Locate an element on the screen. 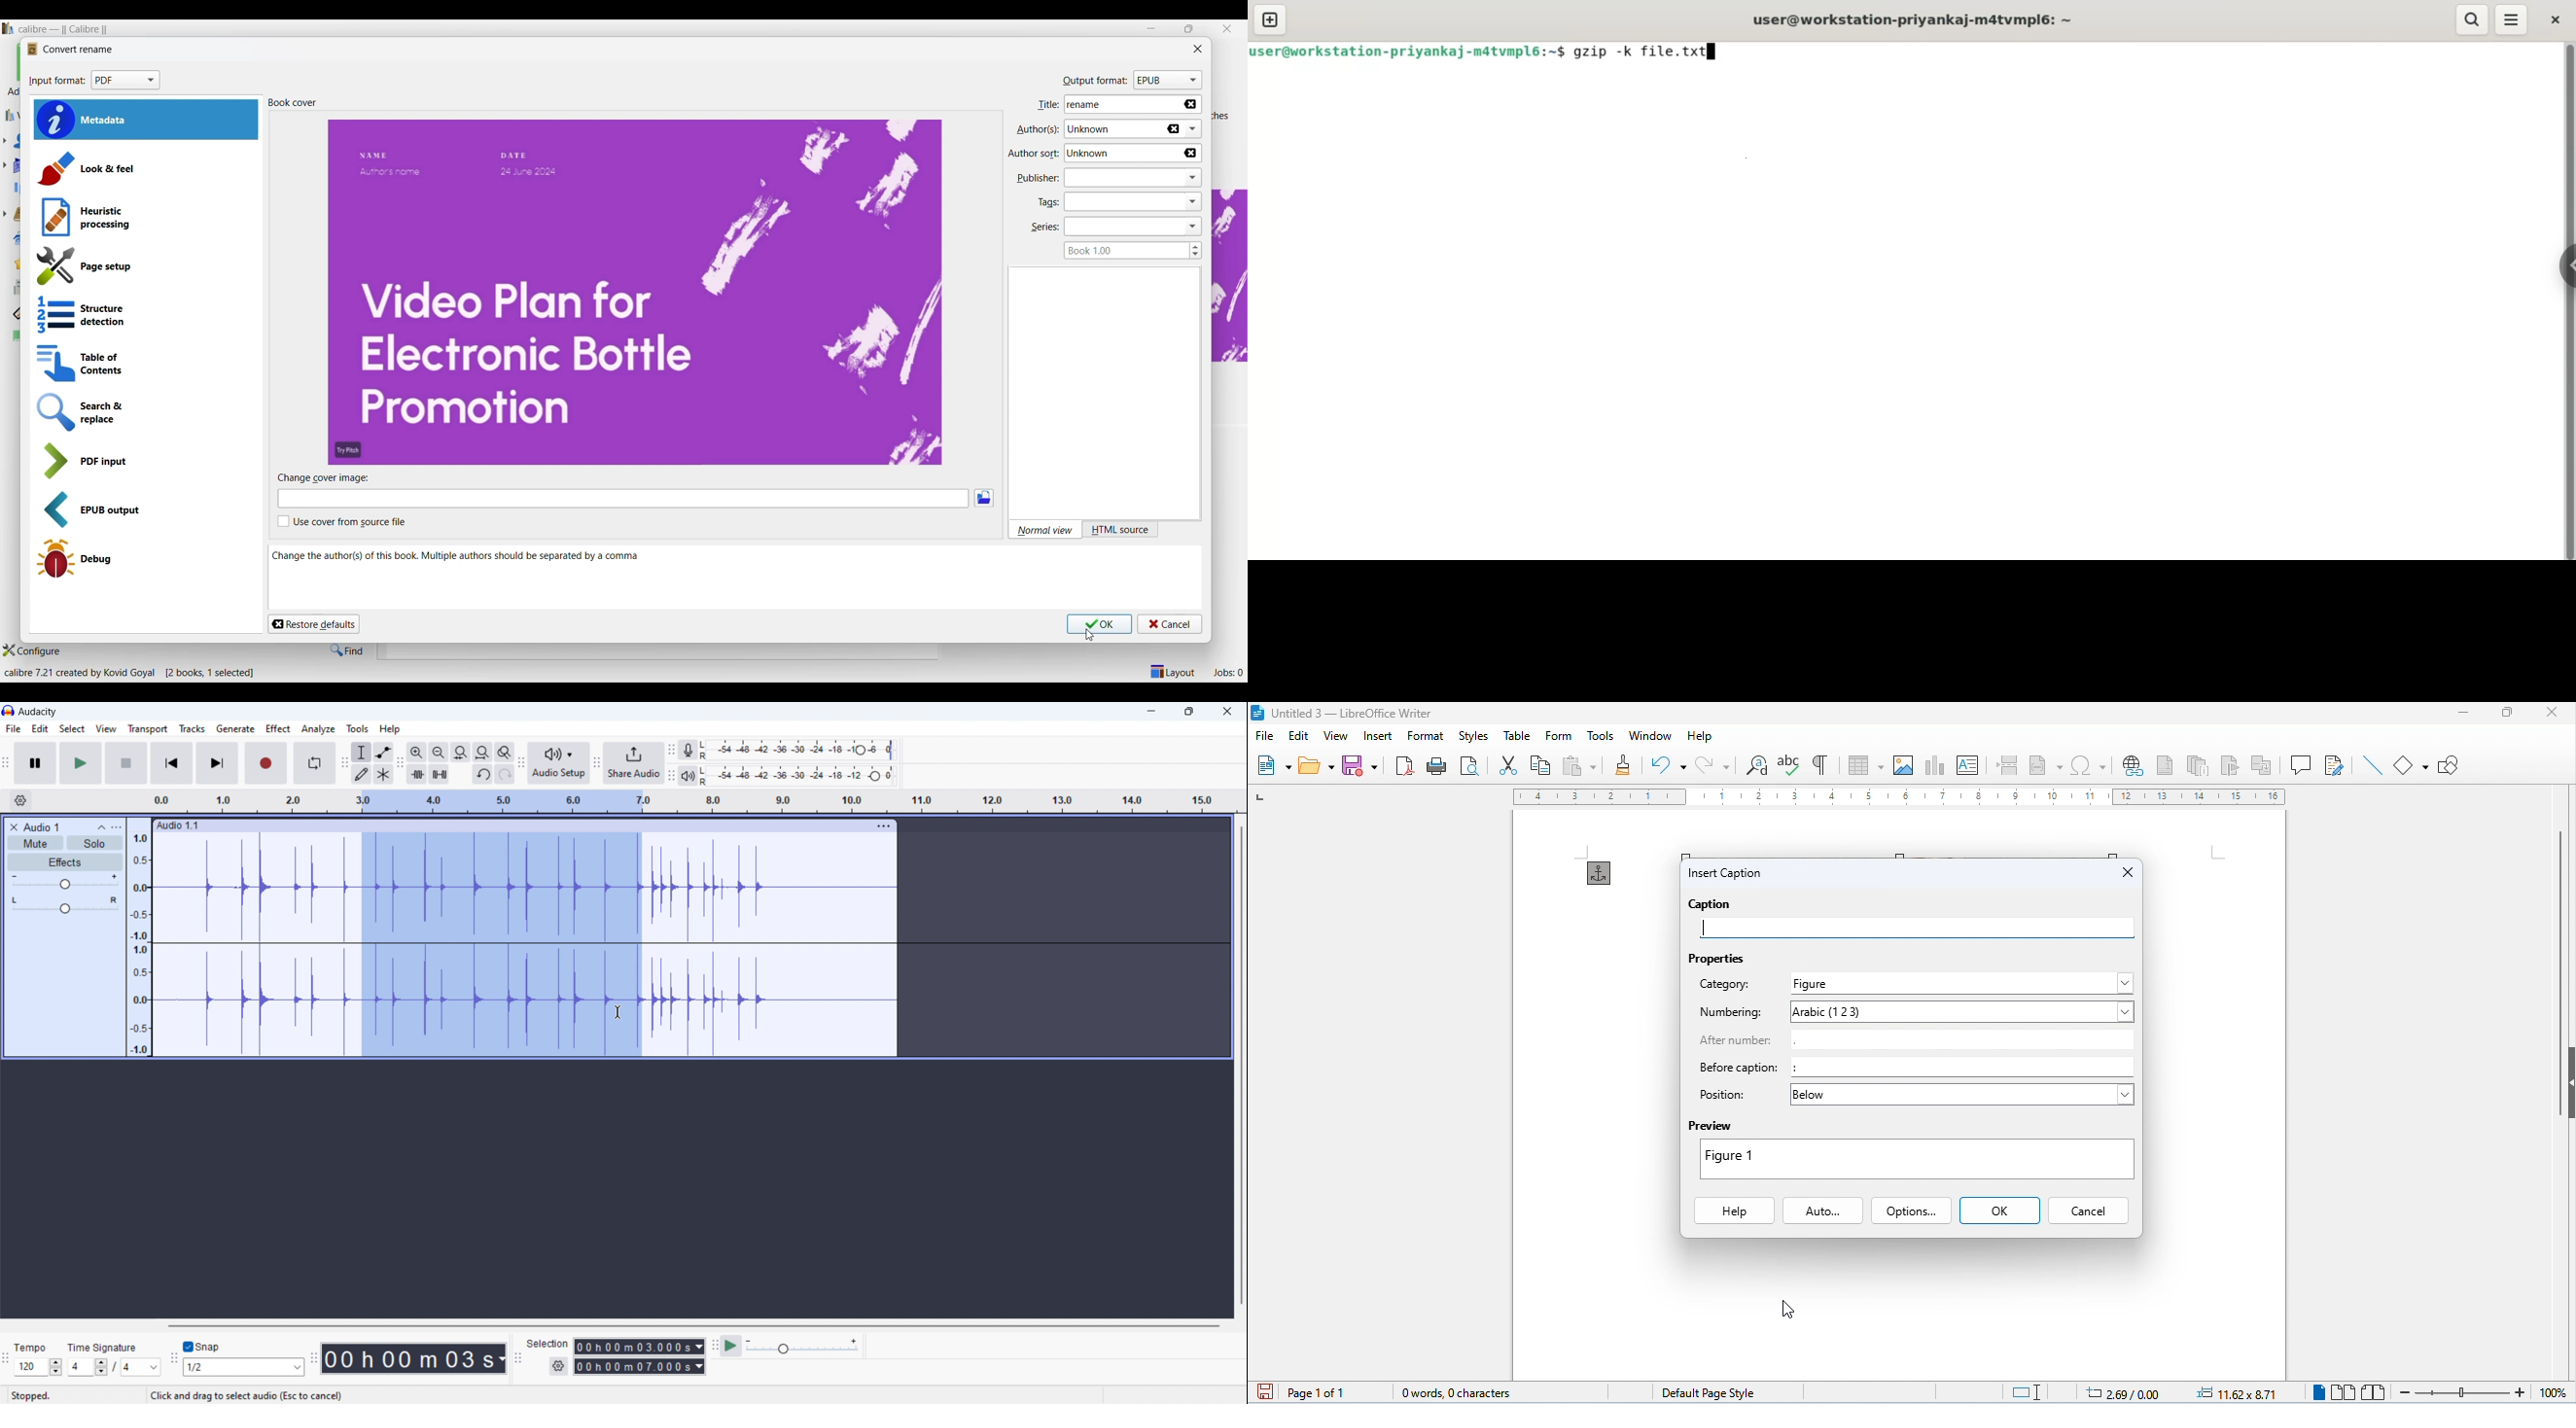 The height and width of the screenshot is (1428, 2576). help is located at coordinates (390, 729).